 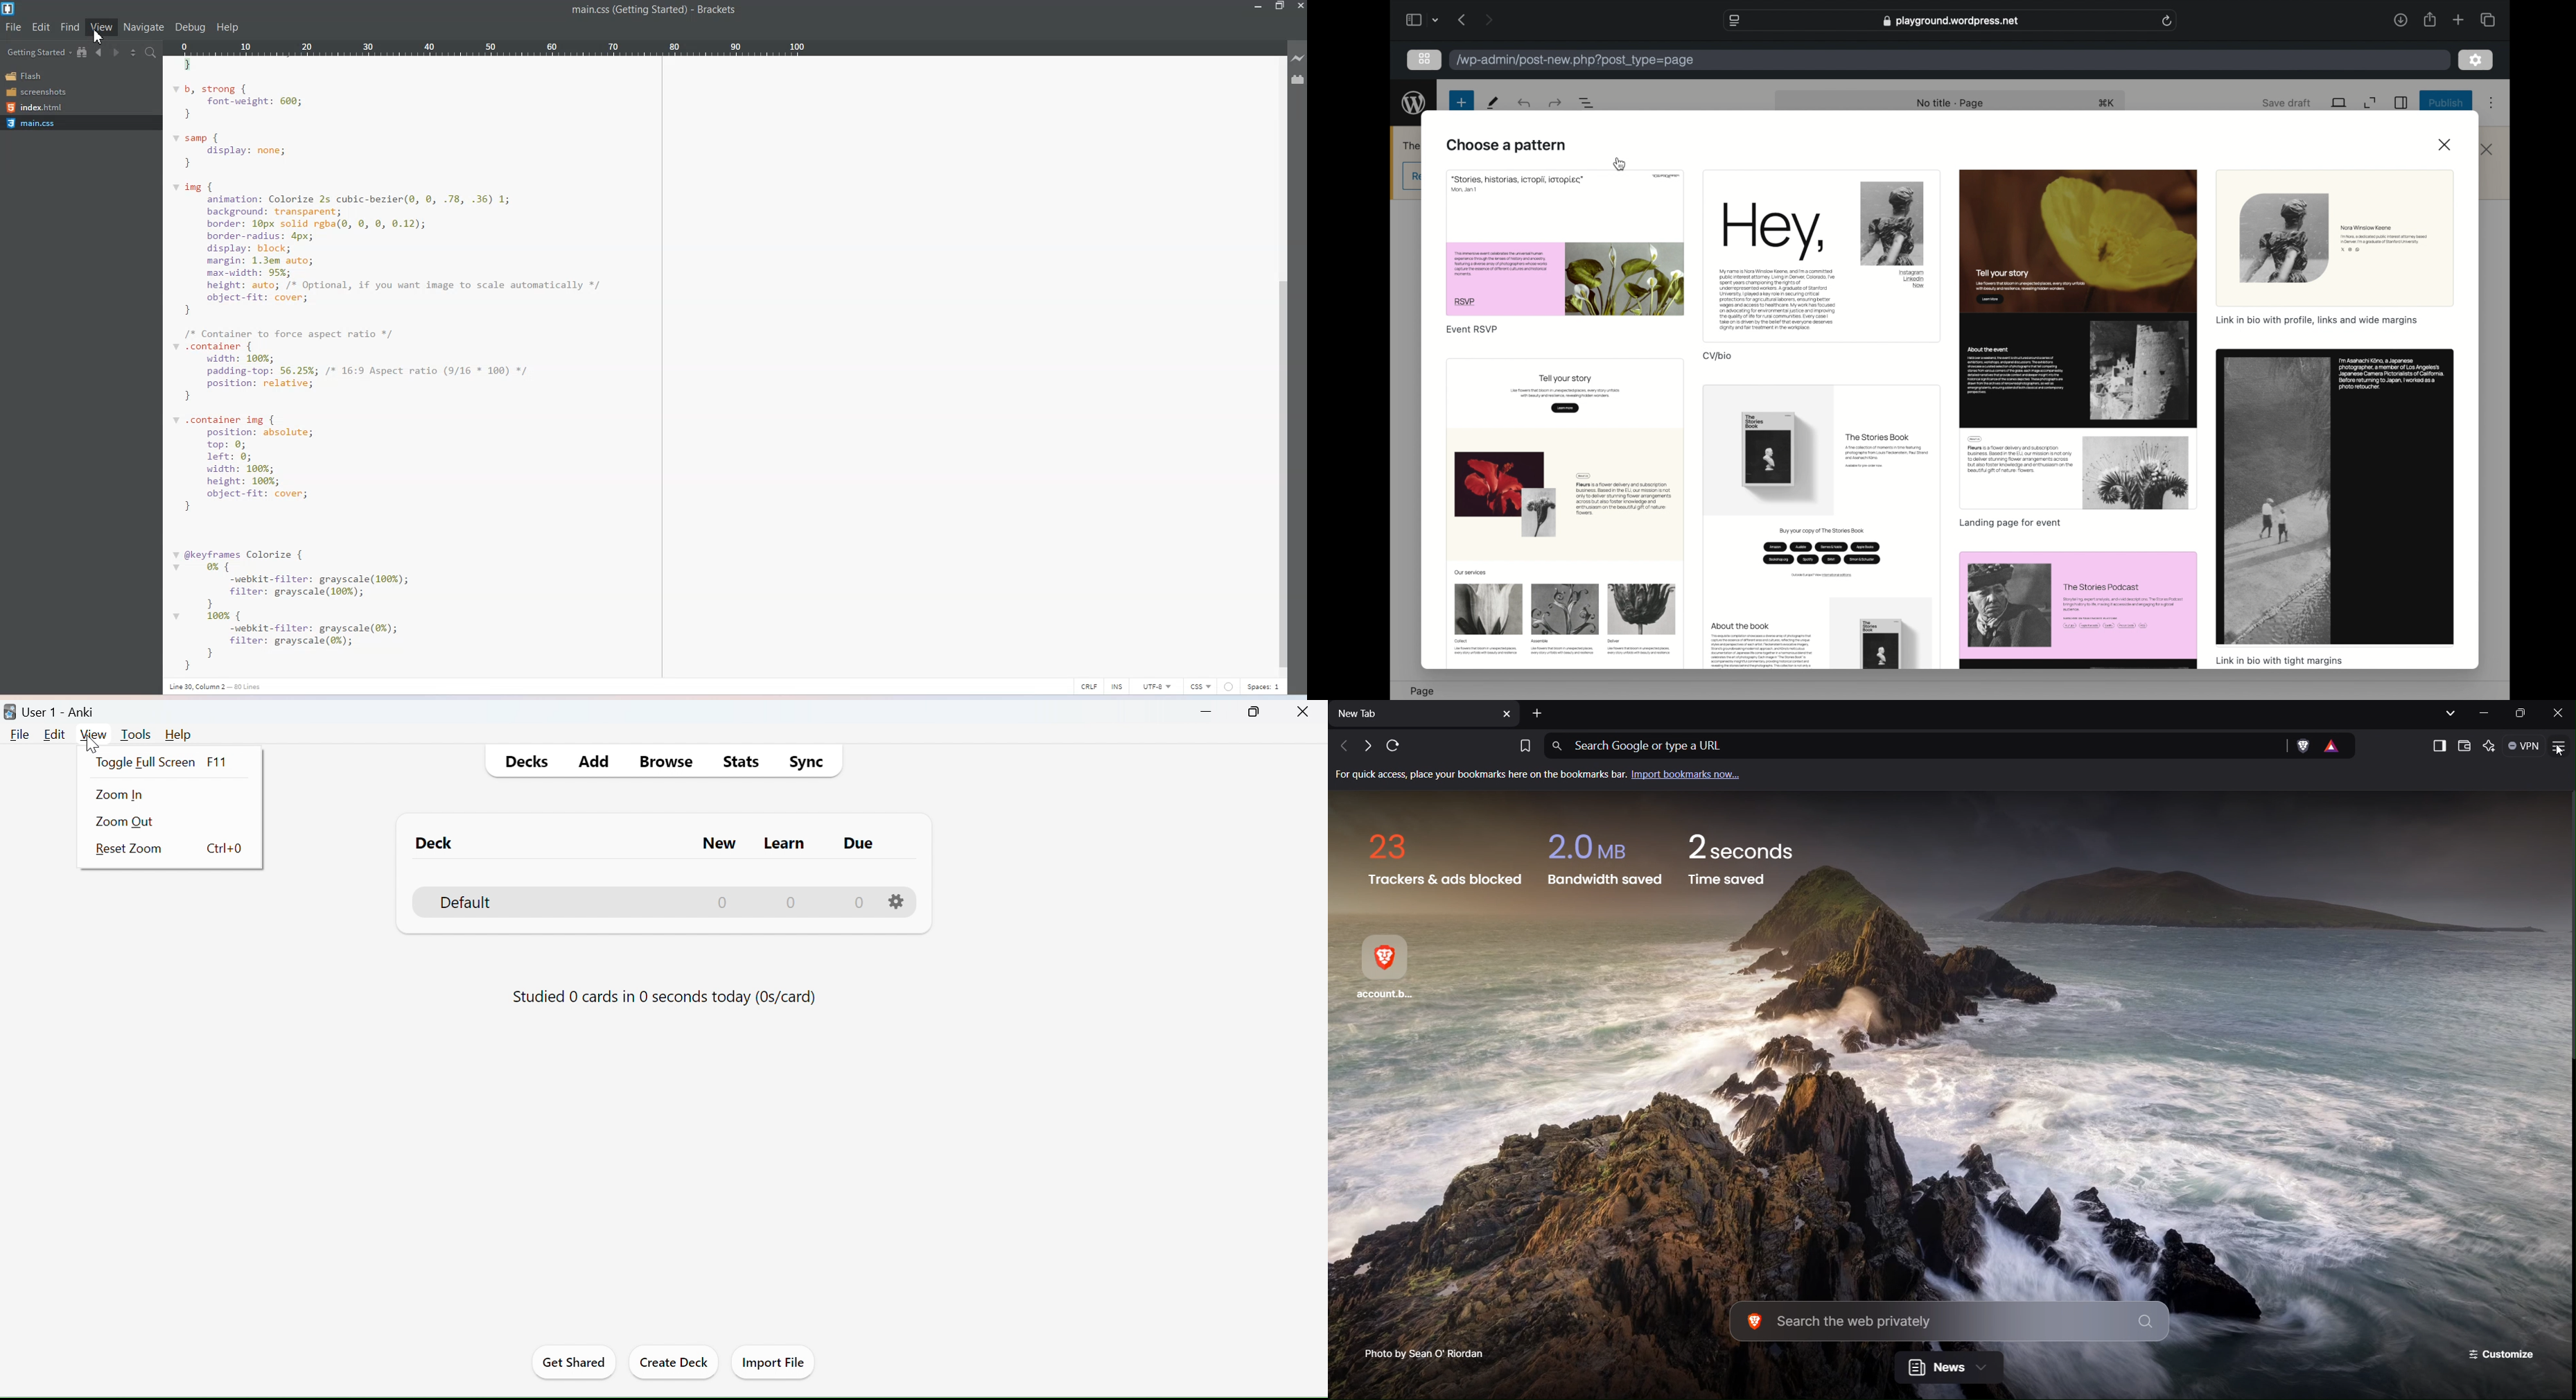 I want to click on preview, so click(x=1565, y=514).